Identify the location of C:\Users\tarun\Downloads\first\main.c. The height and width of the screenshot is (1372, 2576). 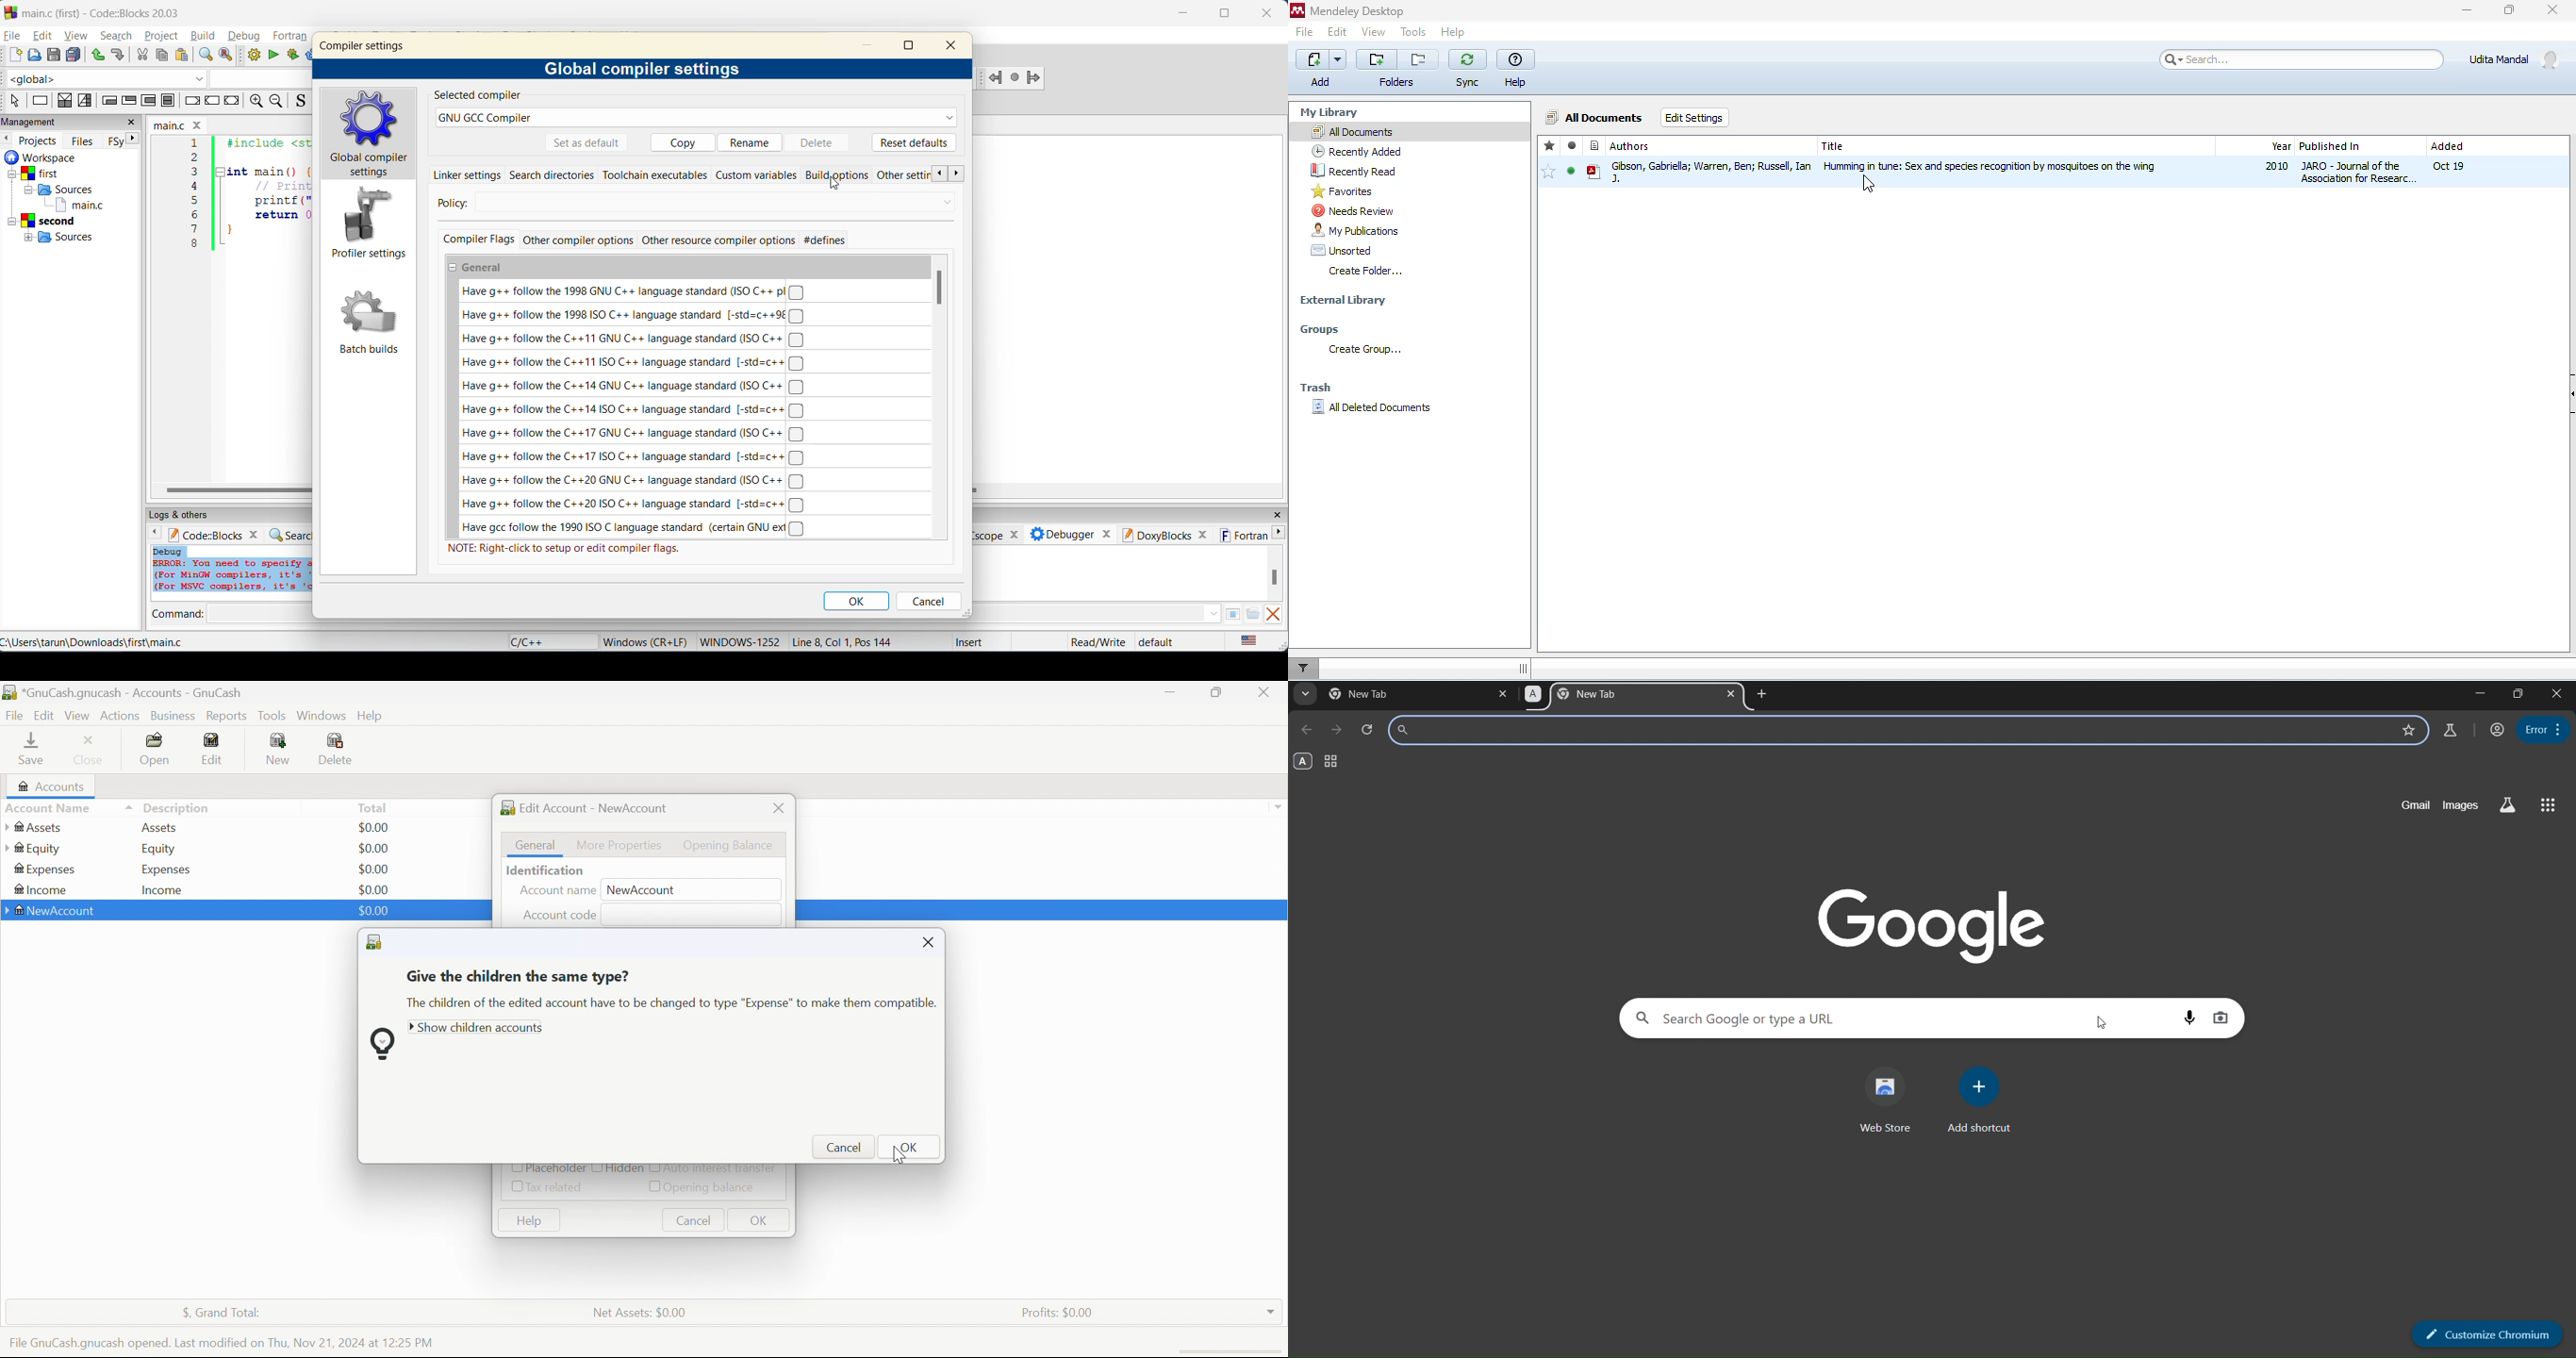
(96, 643).